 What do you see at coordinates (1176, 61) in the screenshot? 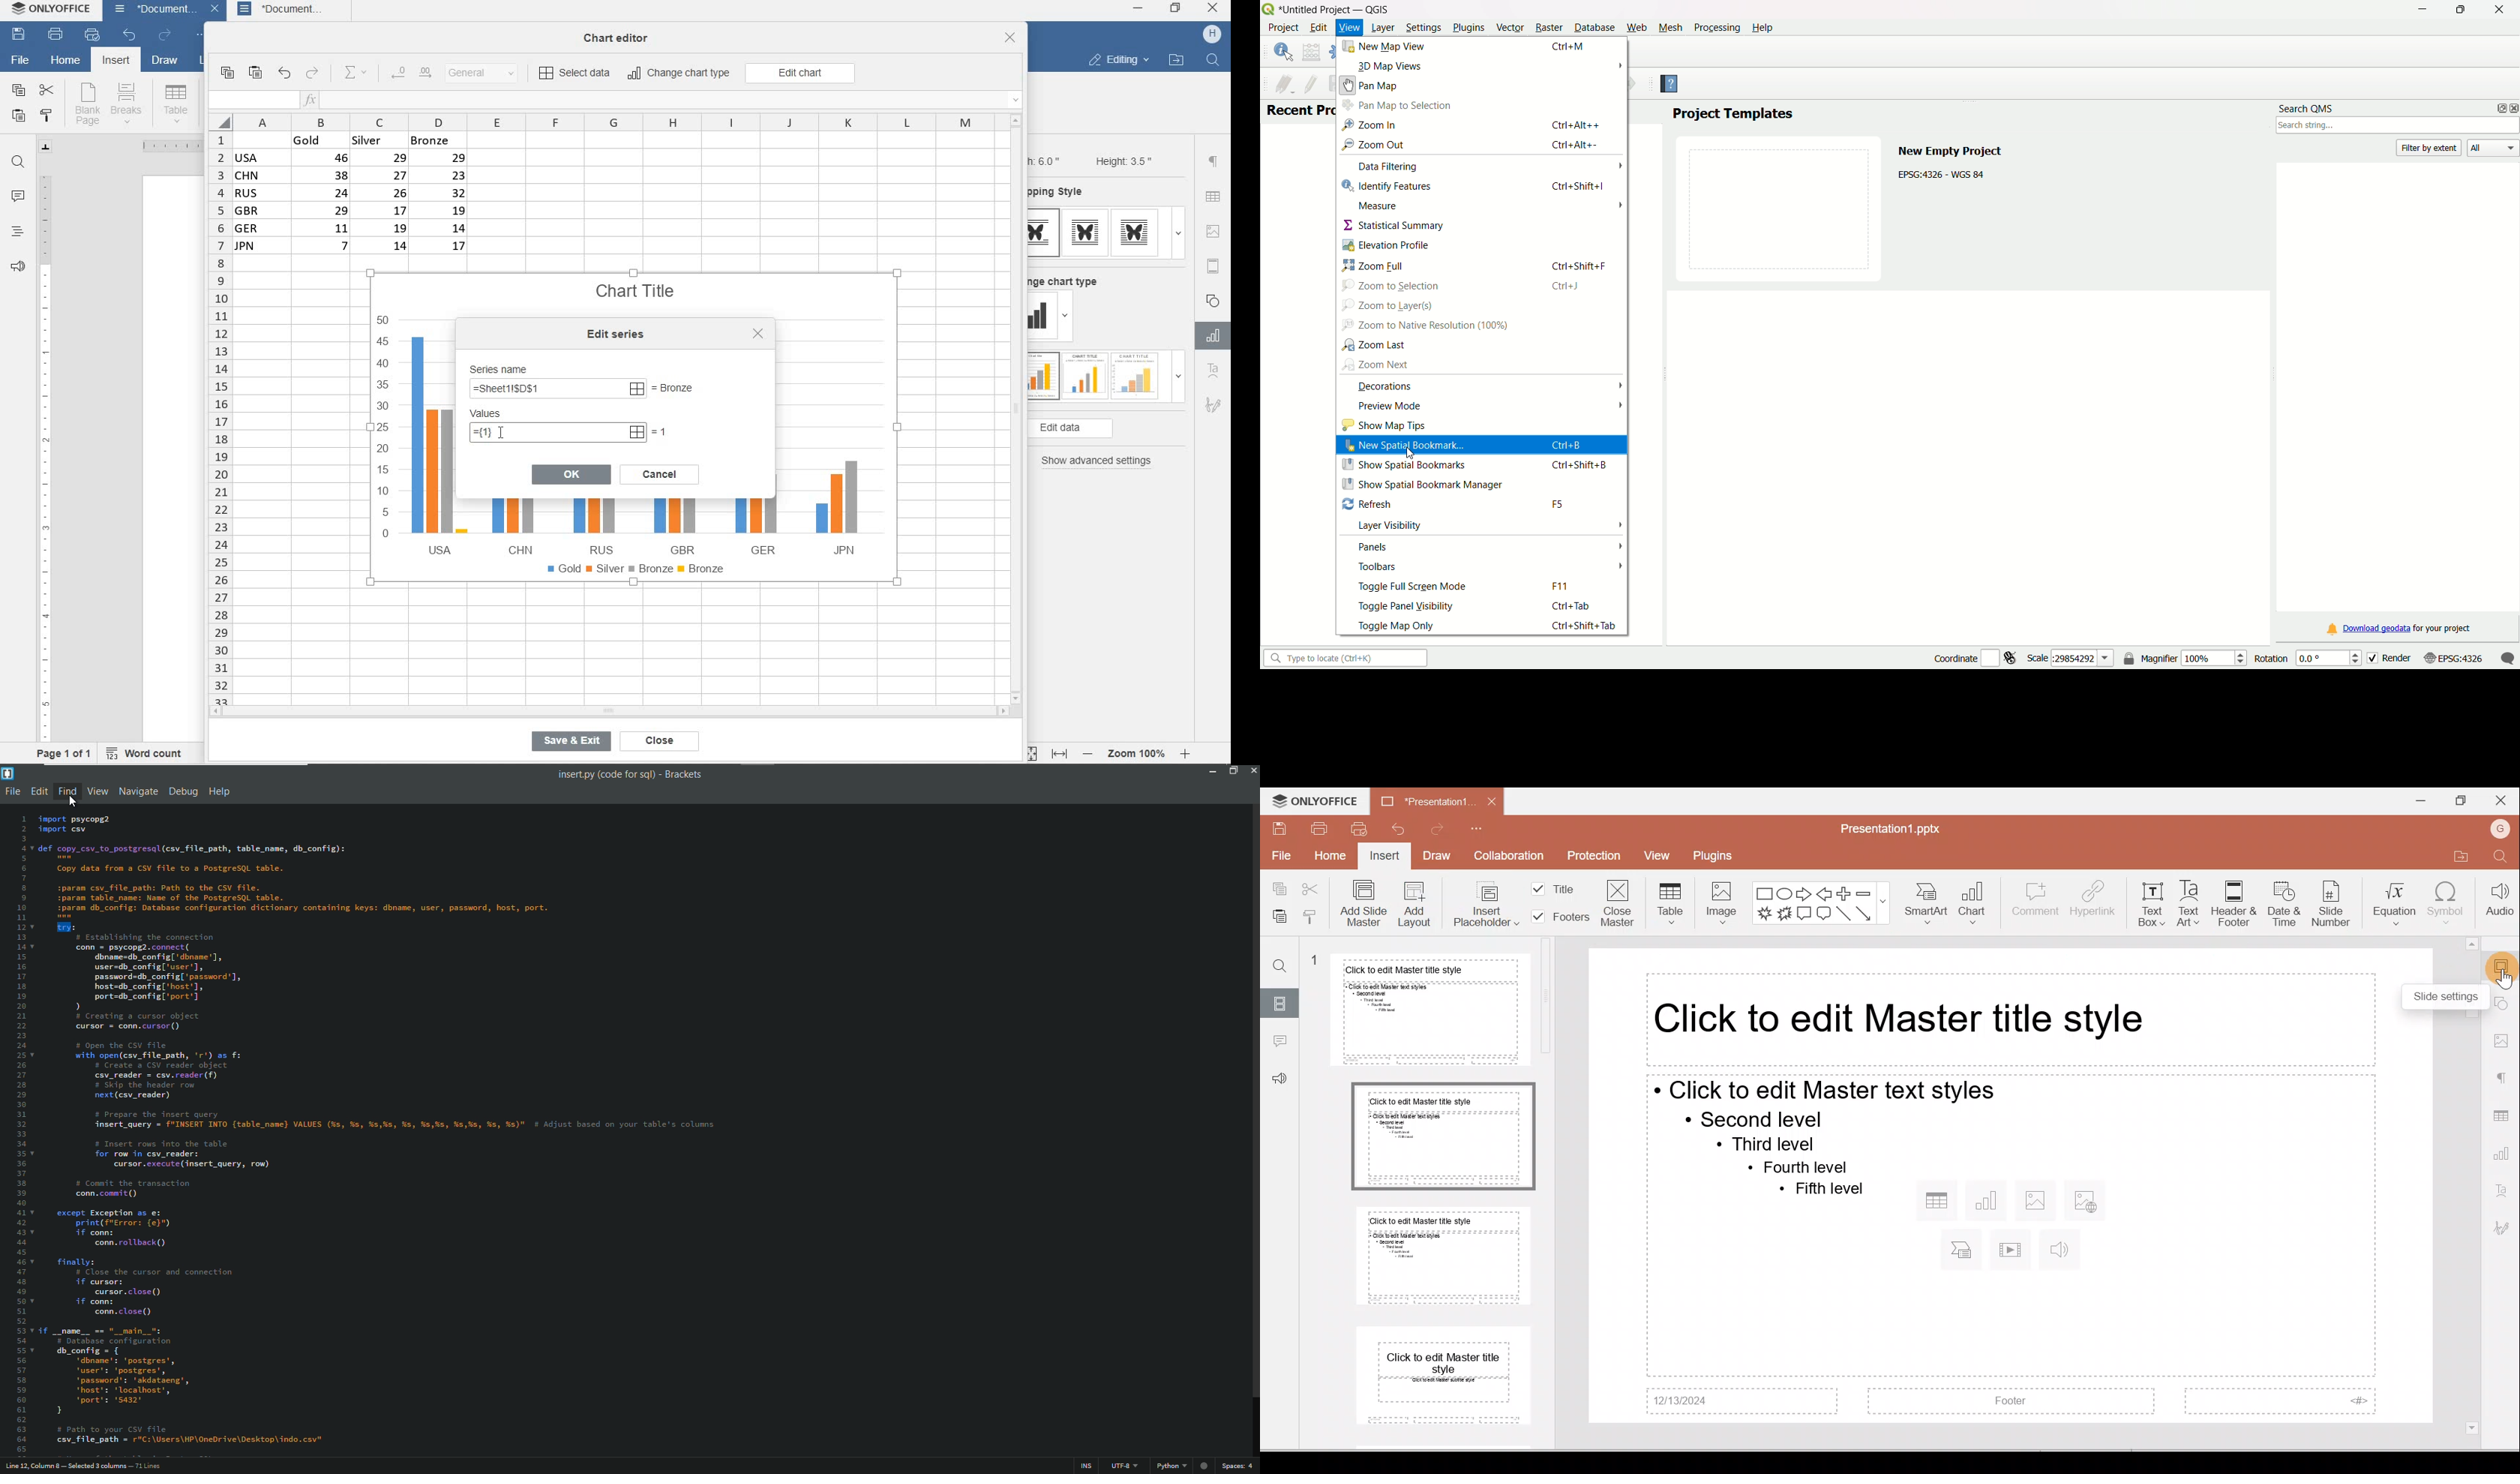
I see `open file location` at bounding box center [1176, 61].